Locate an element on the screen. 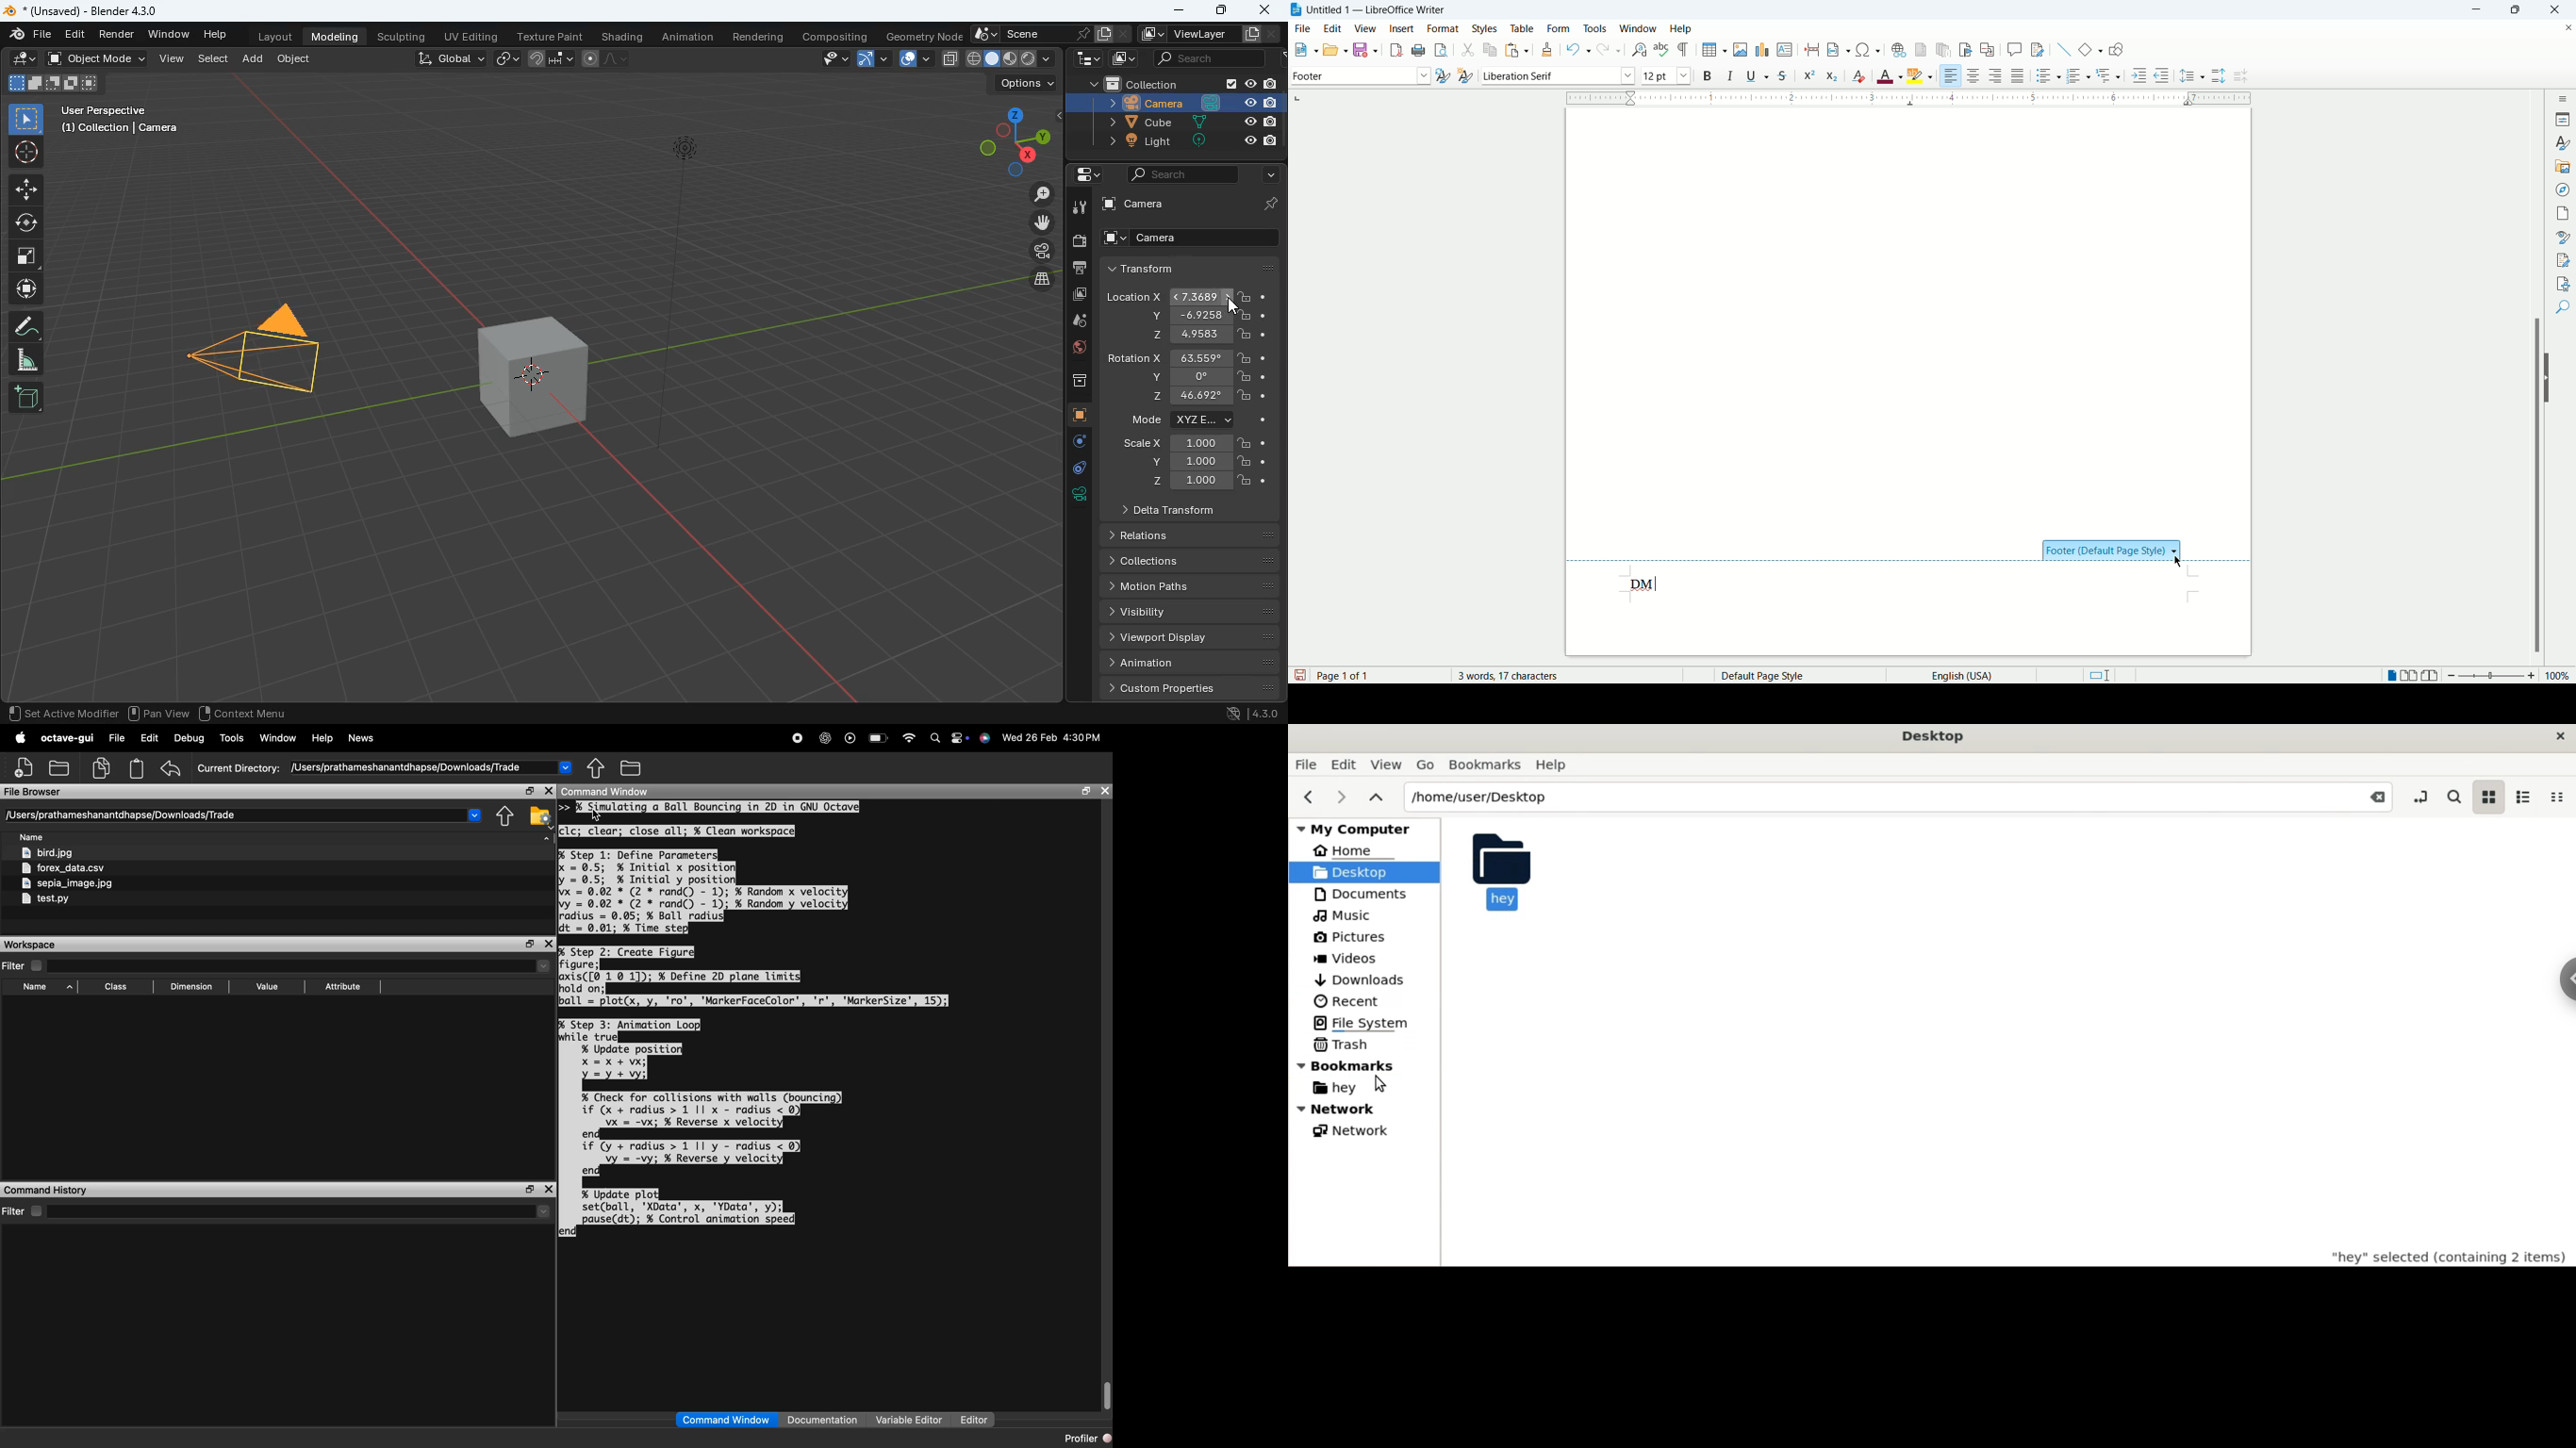  track changes is located at coordinates (2037, 50).